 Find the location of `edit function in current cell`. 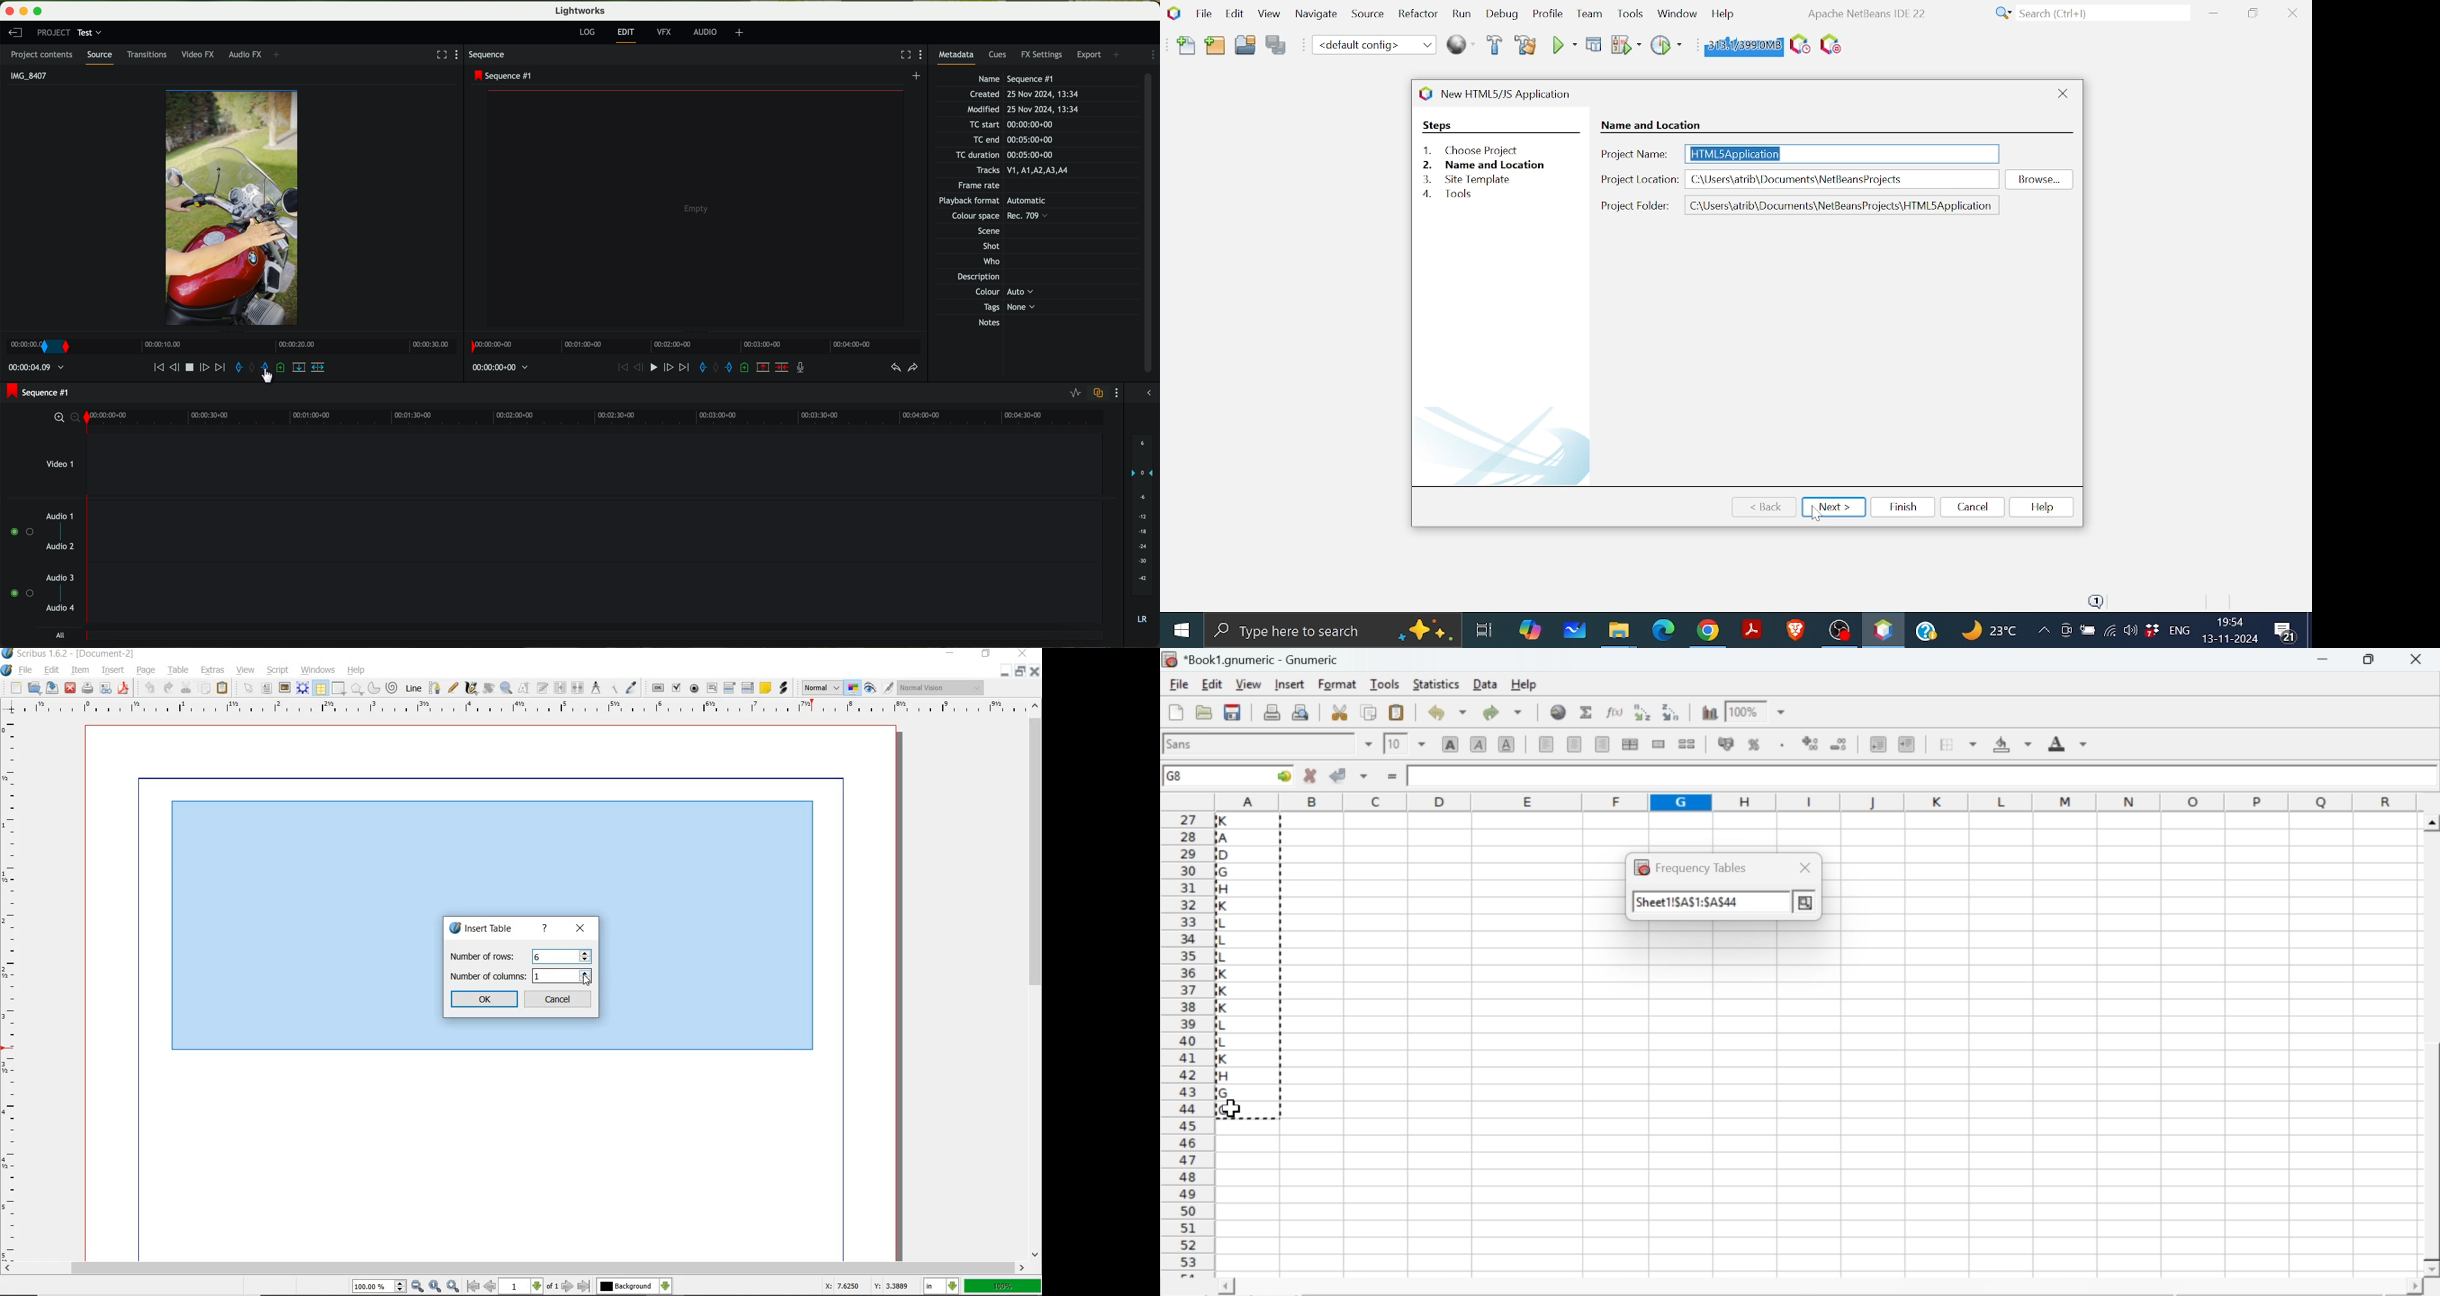

edit function in current cell is located at coordinates (1616, 711).